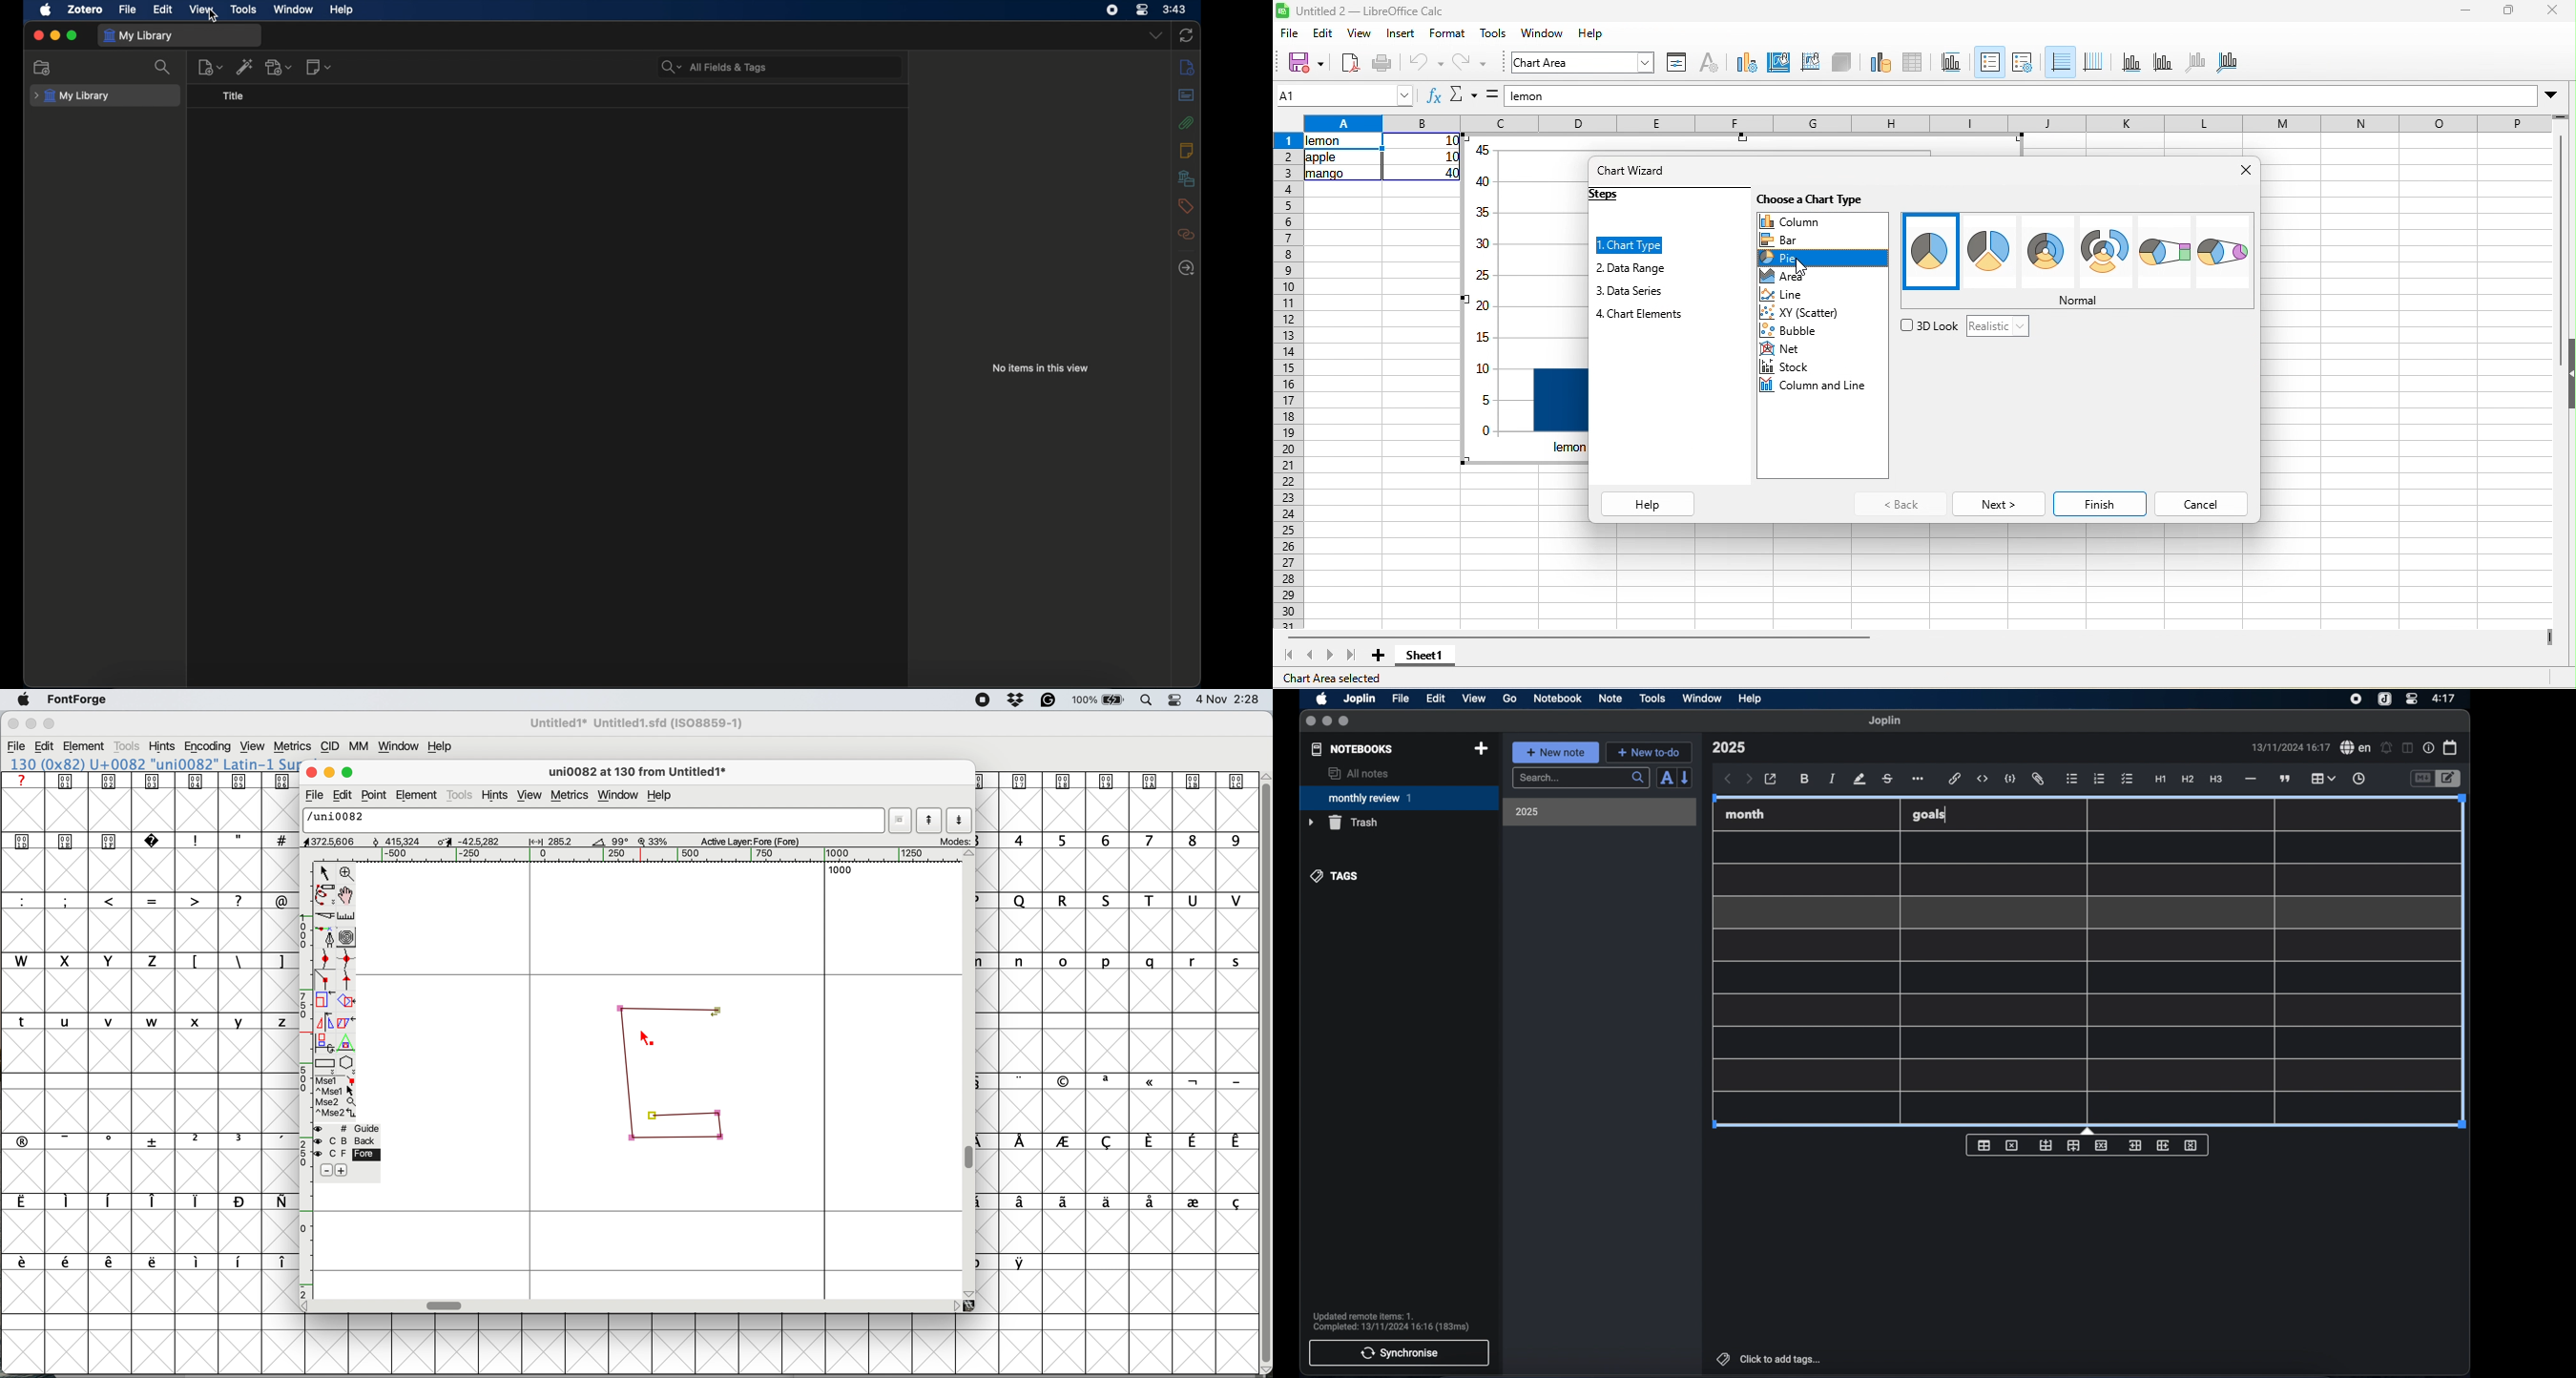  What do you see at coordinates (313, 795) in the screenshot?
I see `file` at bounding box center [313, 795].